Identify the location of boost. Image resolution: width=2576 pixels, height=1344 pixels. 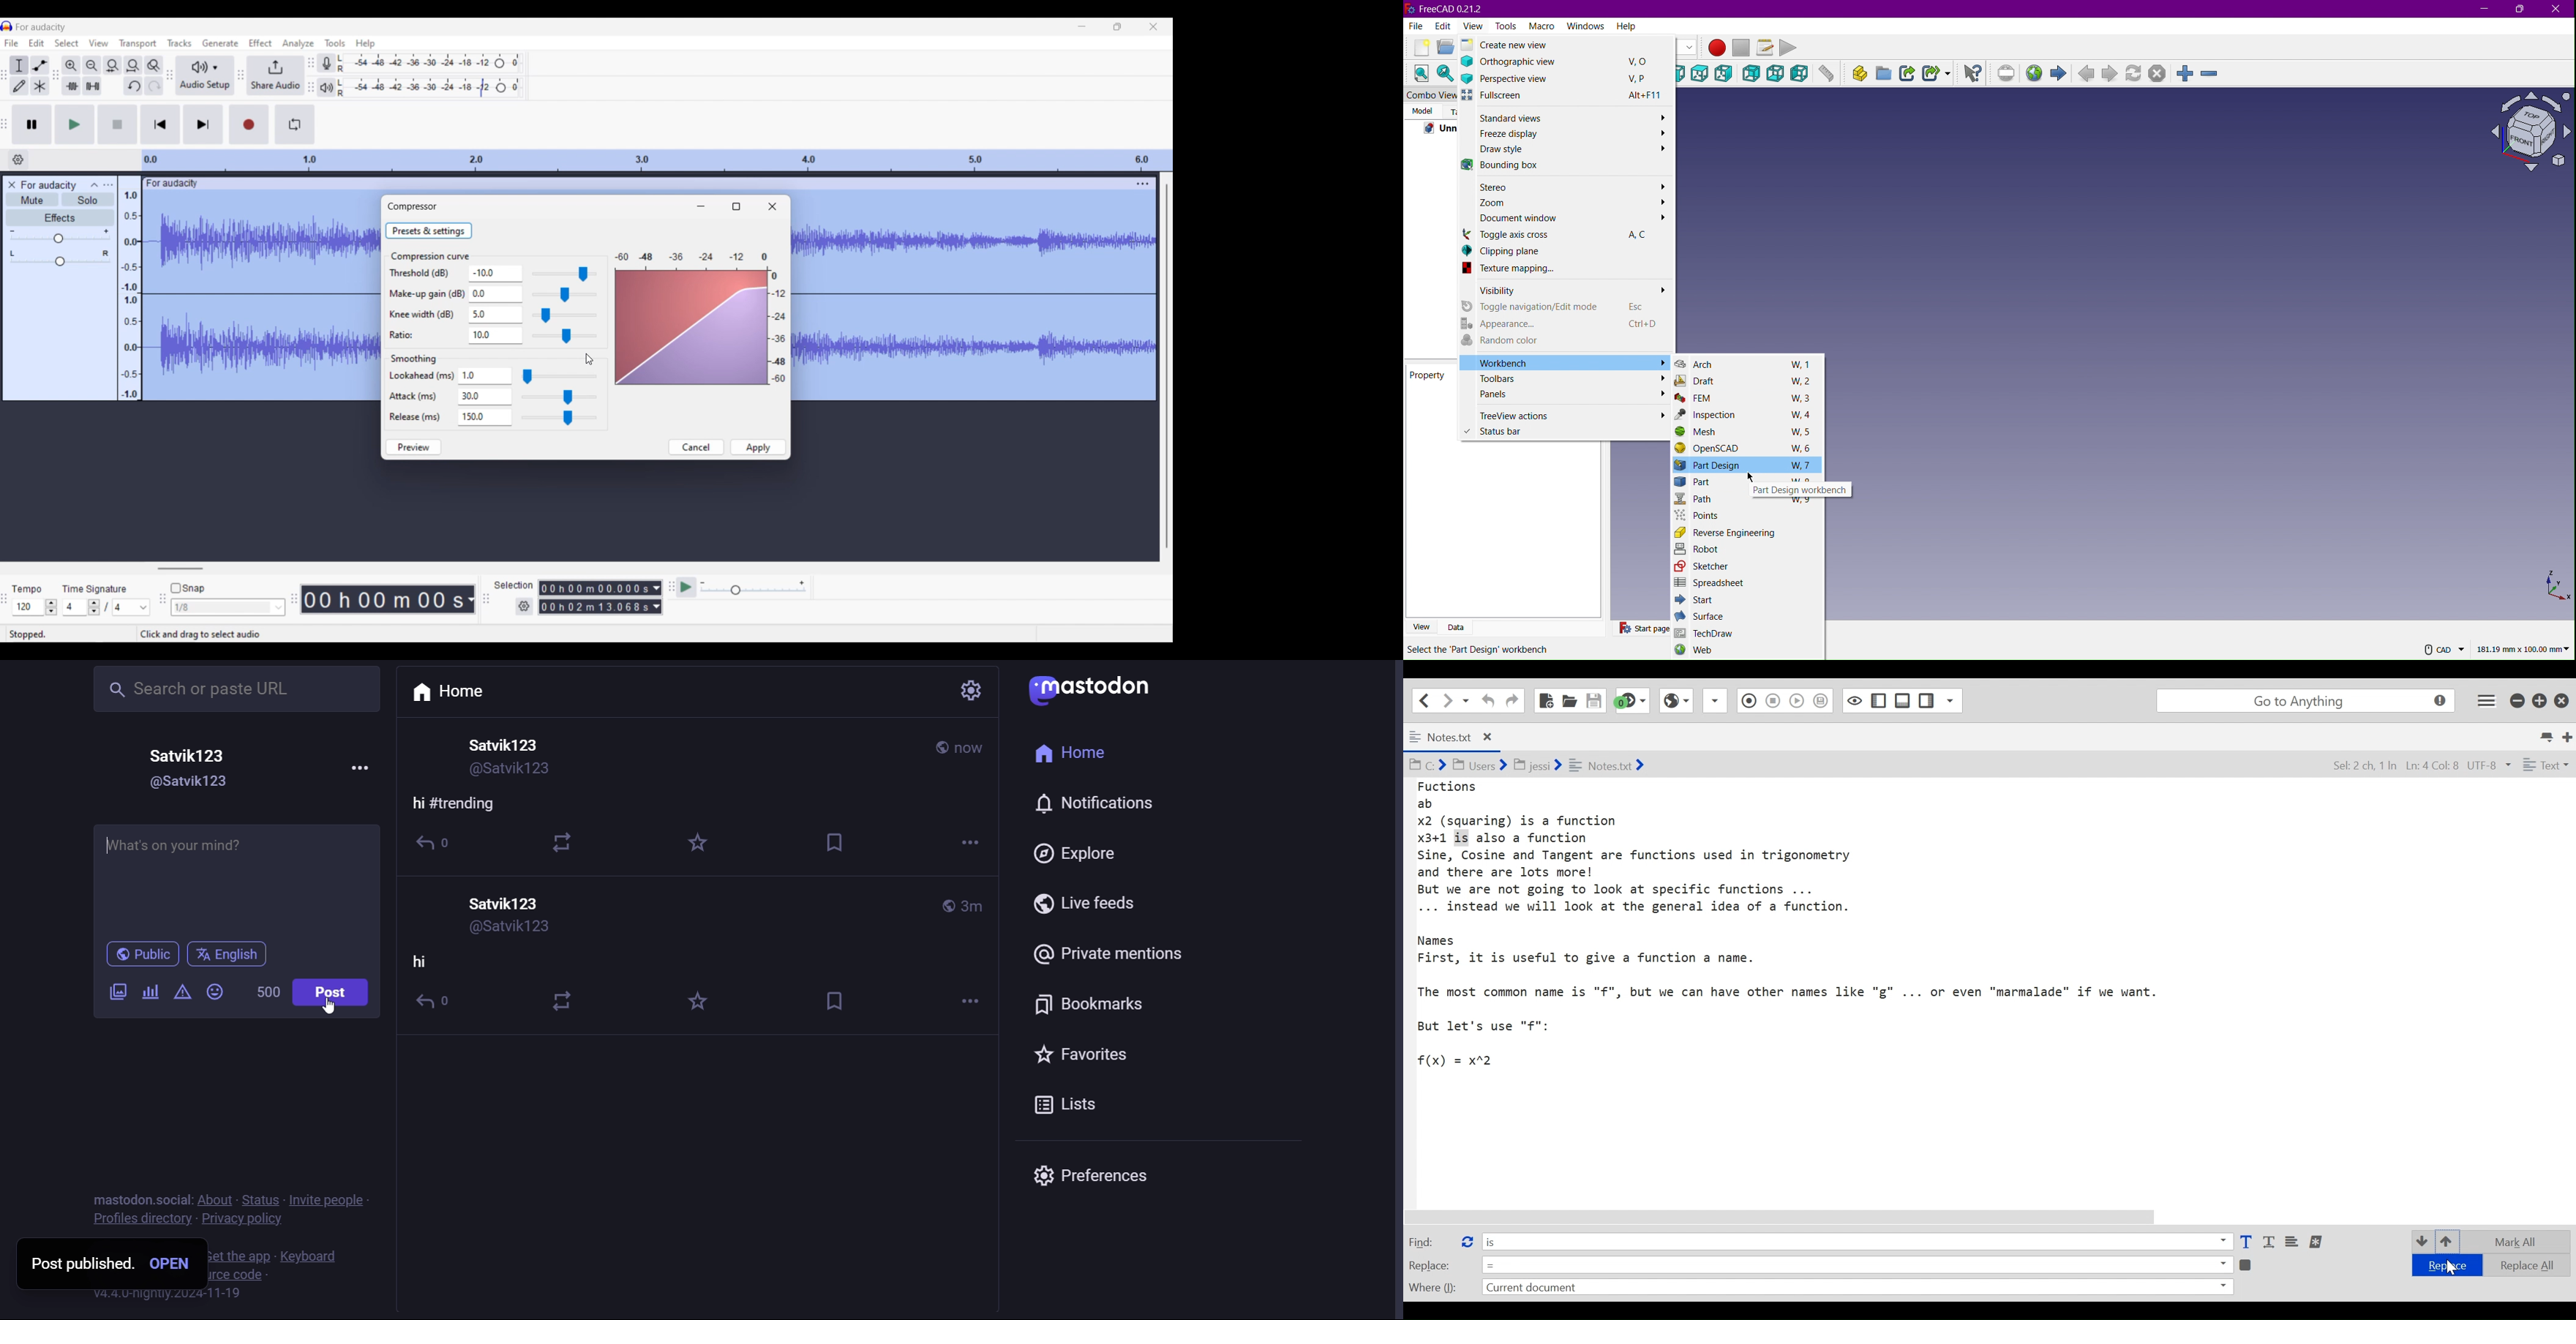
(567, 1002).